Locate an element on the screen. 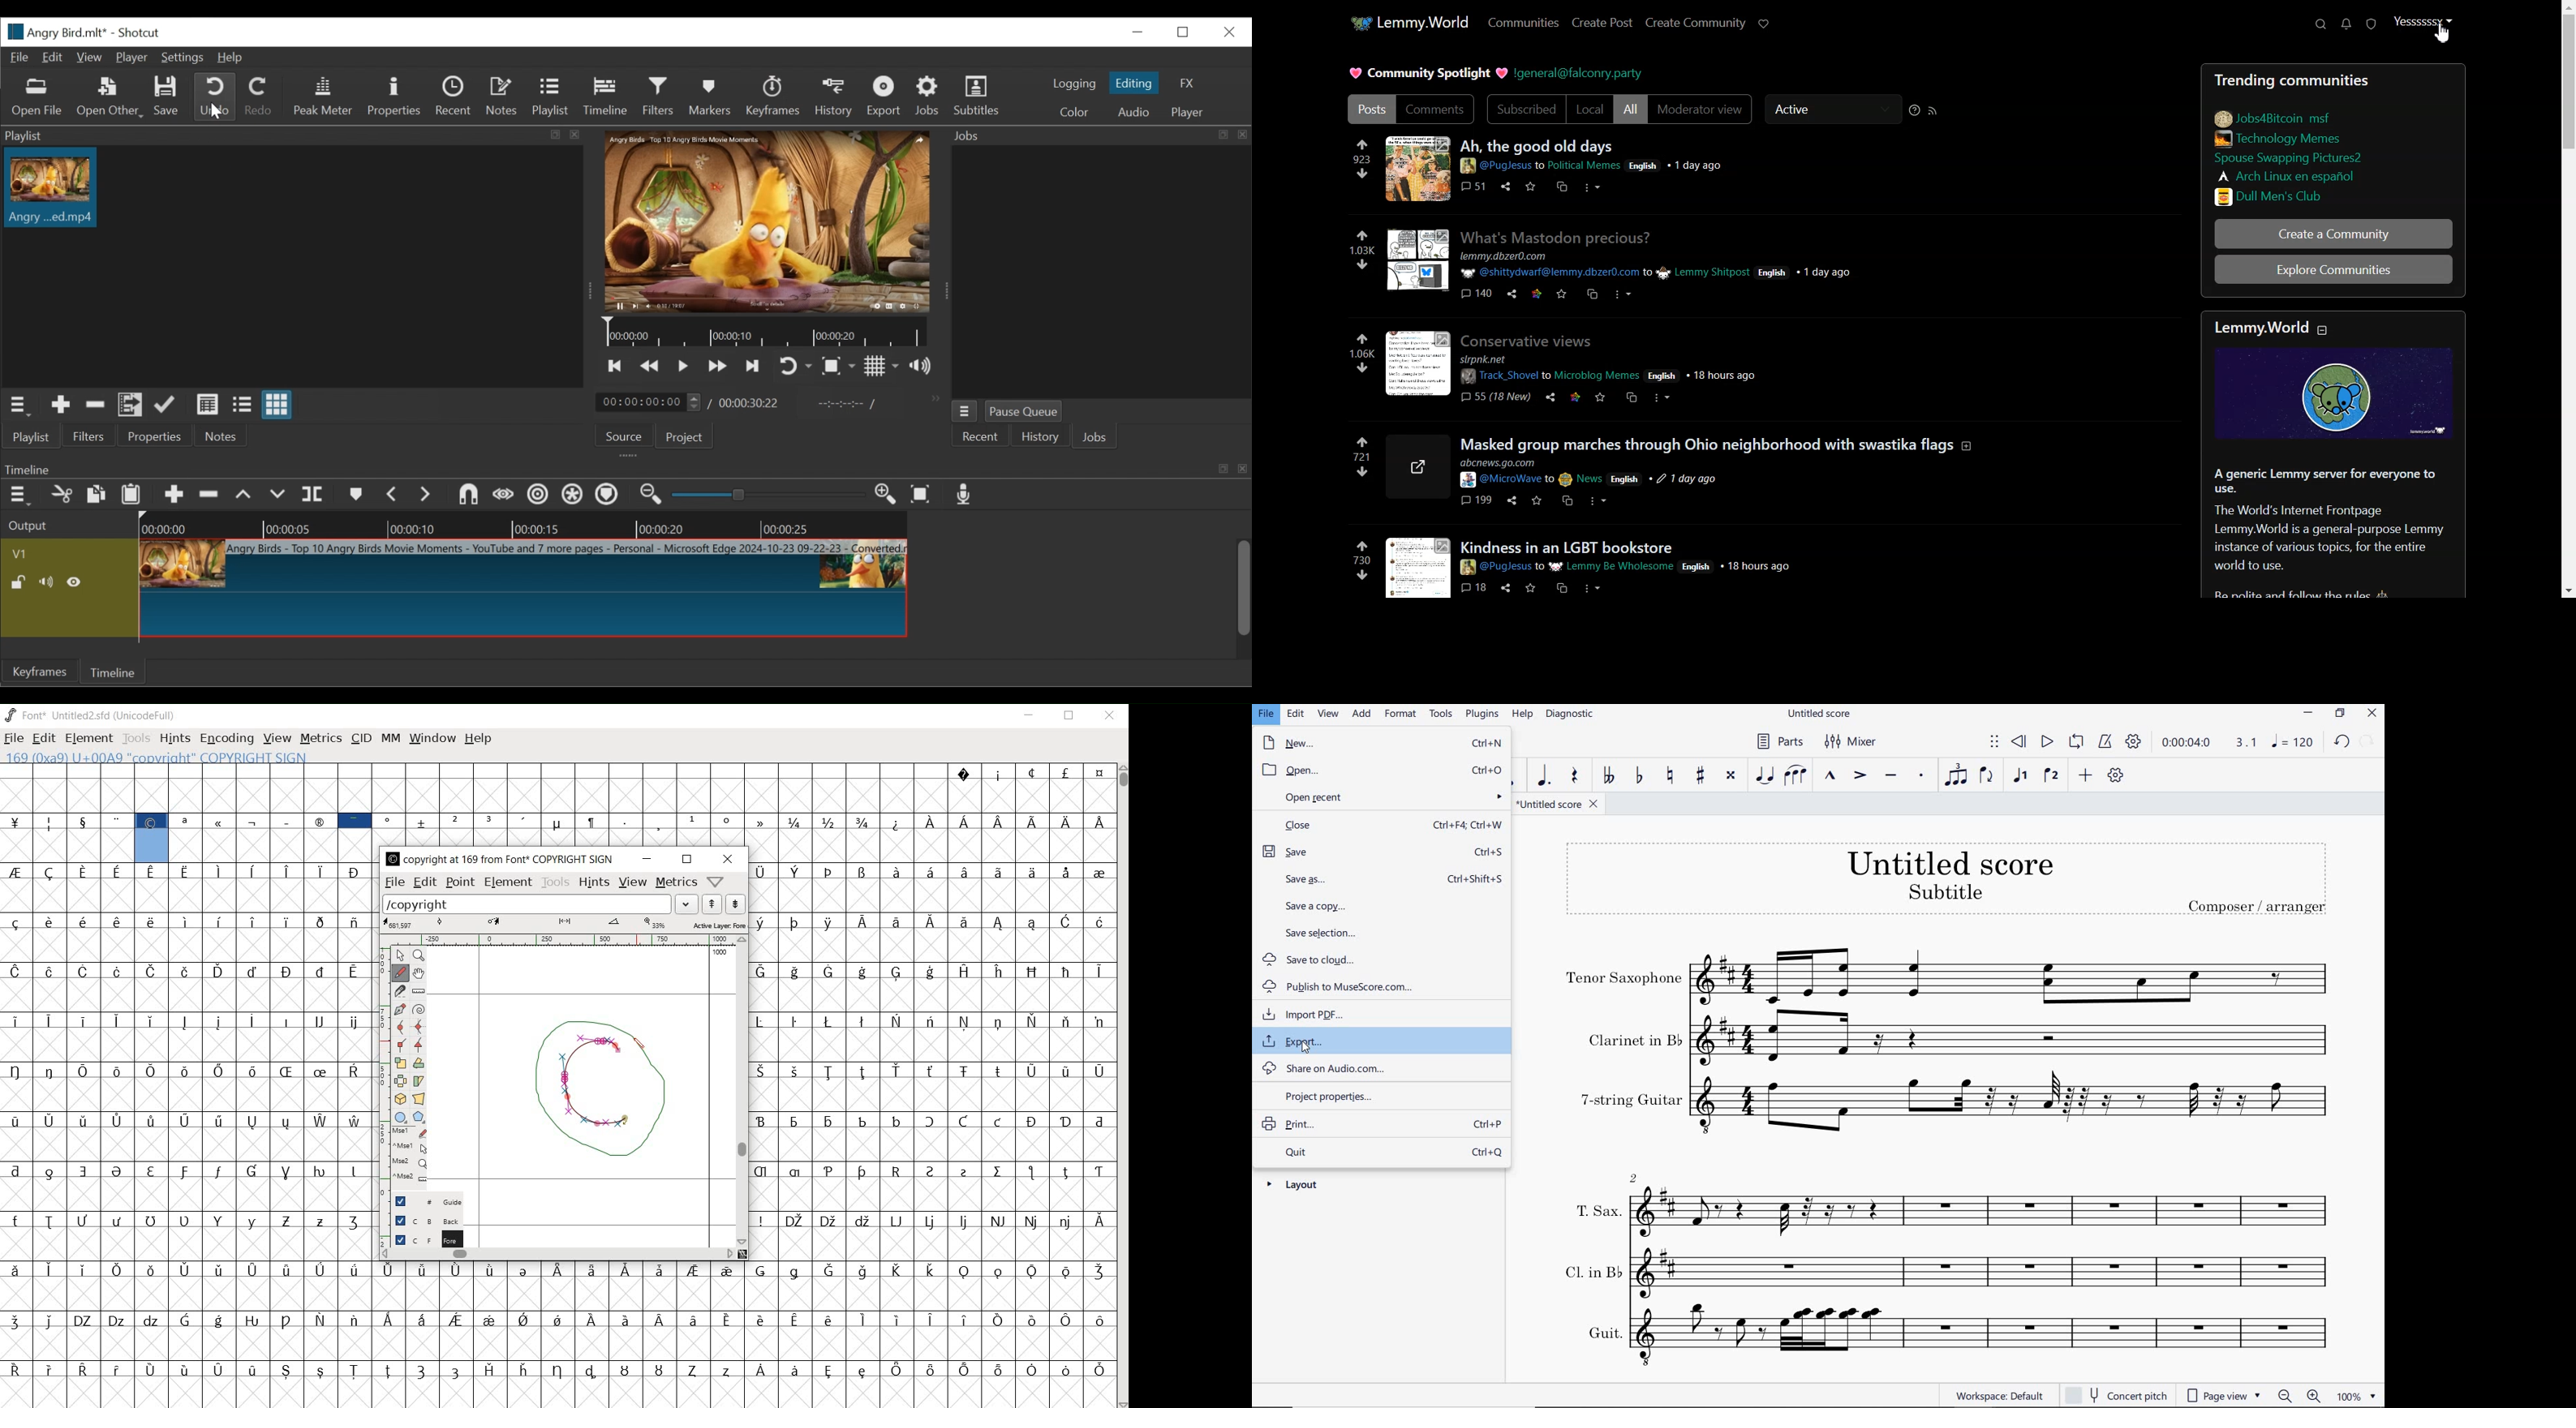  glyph characters is located at coordinates (933, 1059).